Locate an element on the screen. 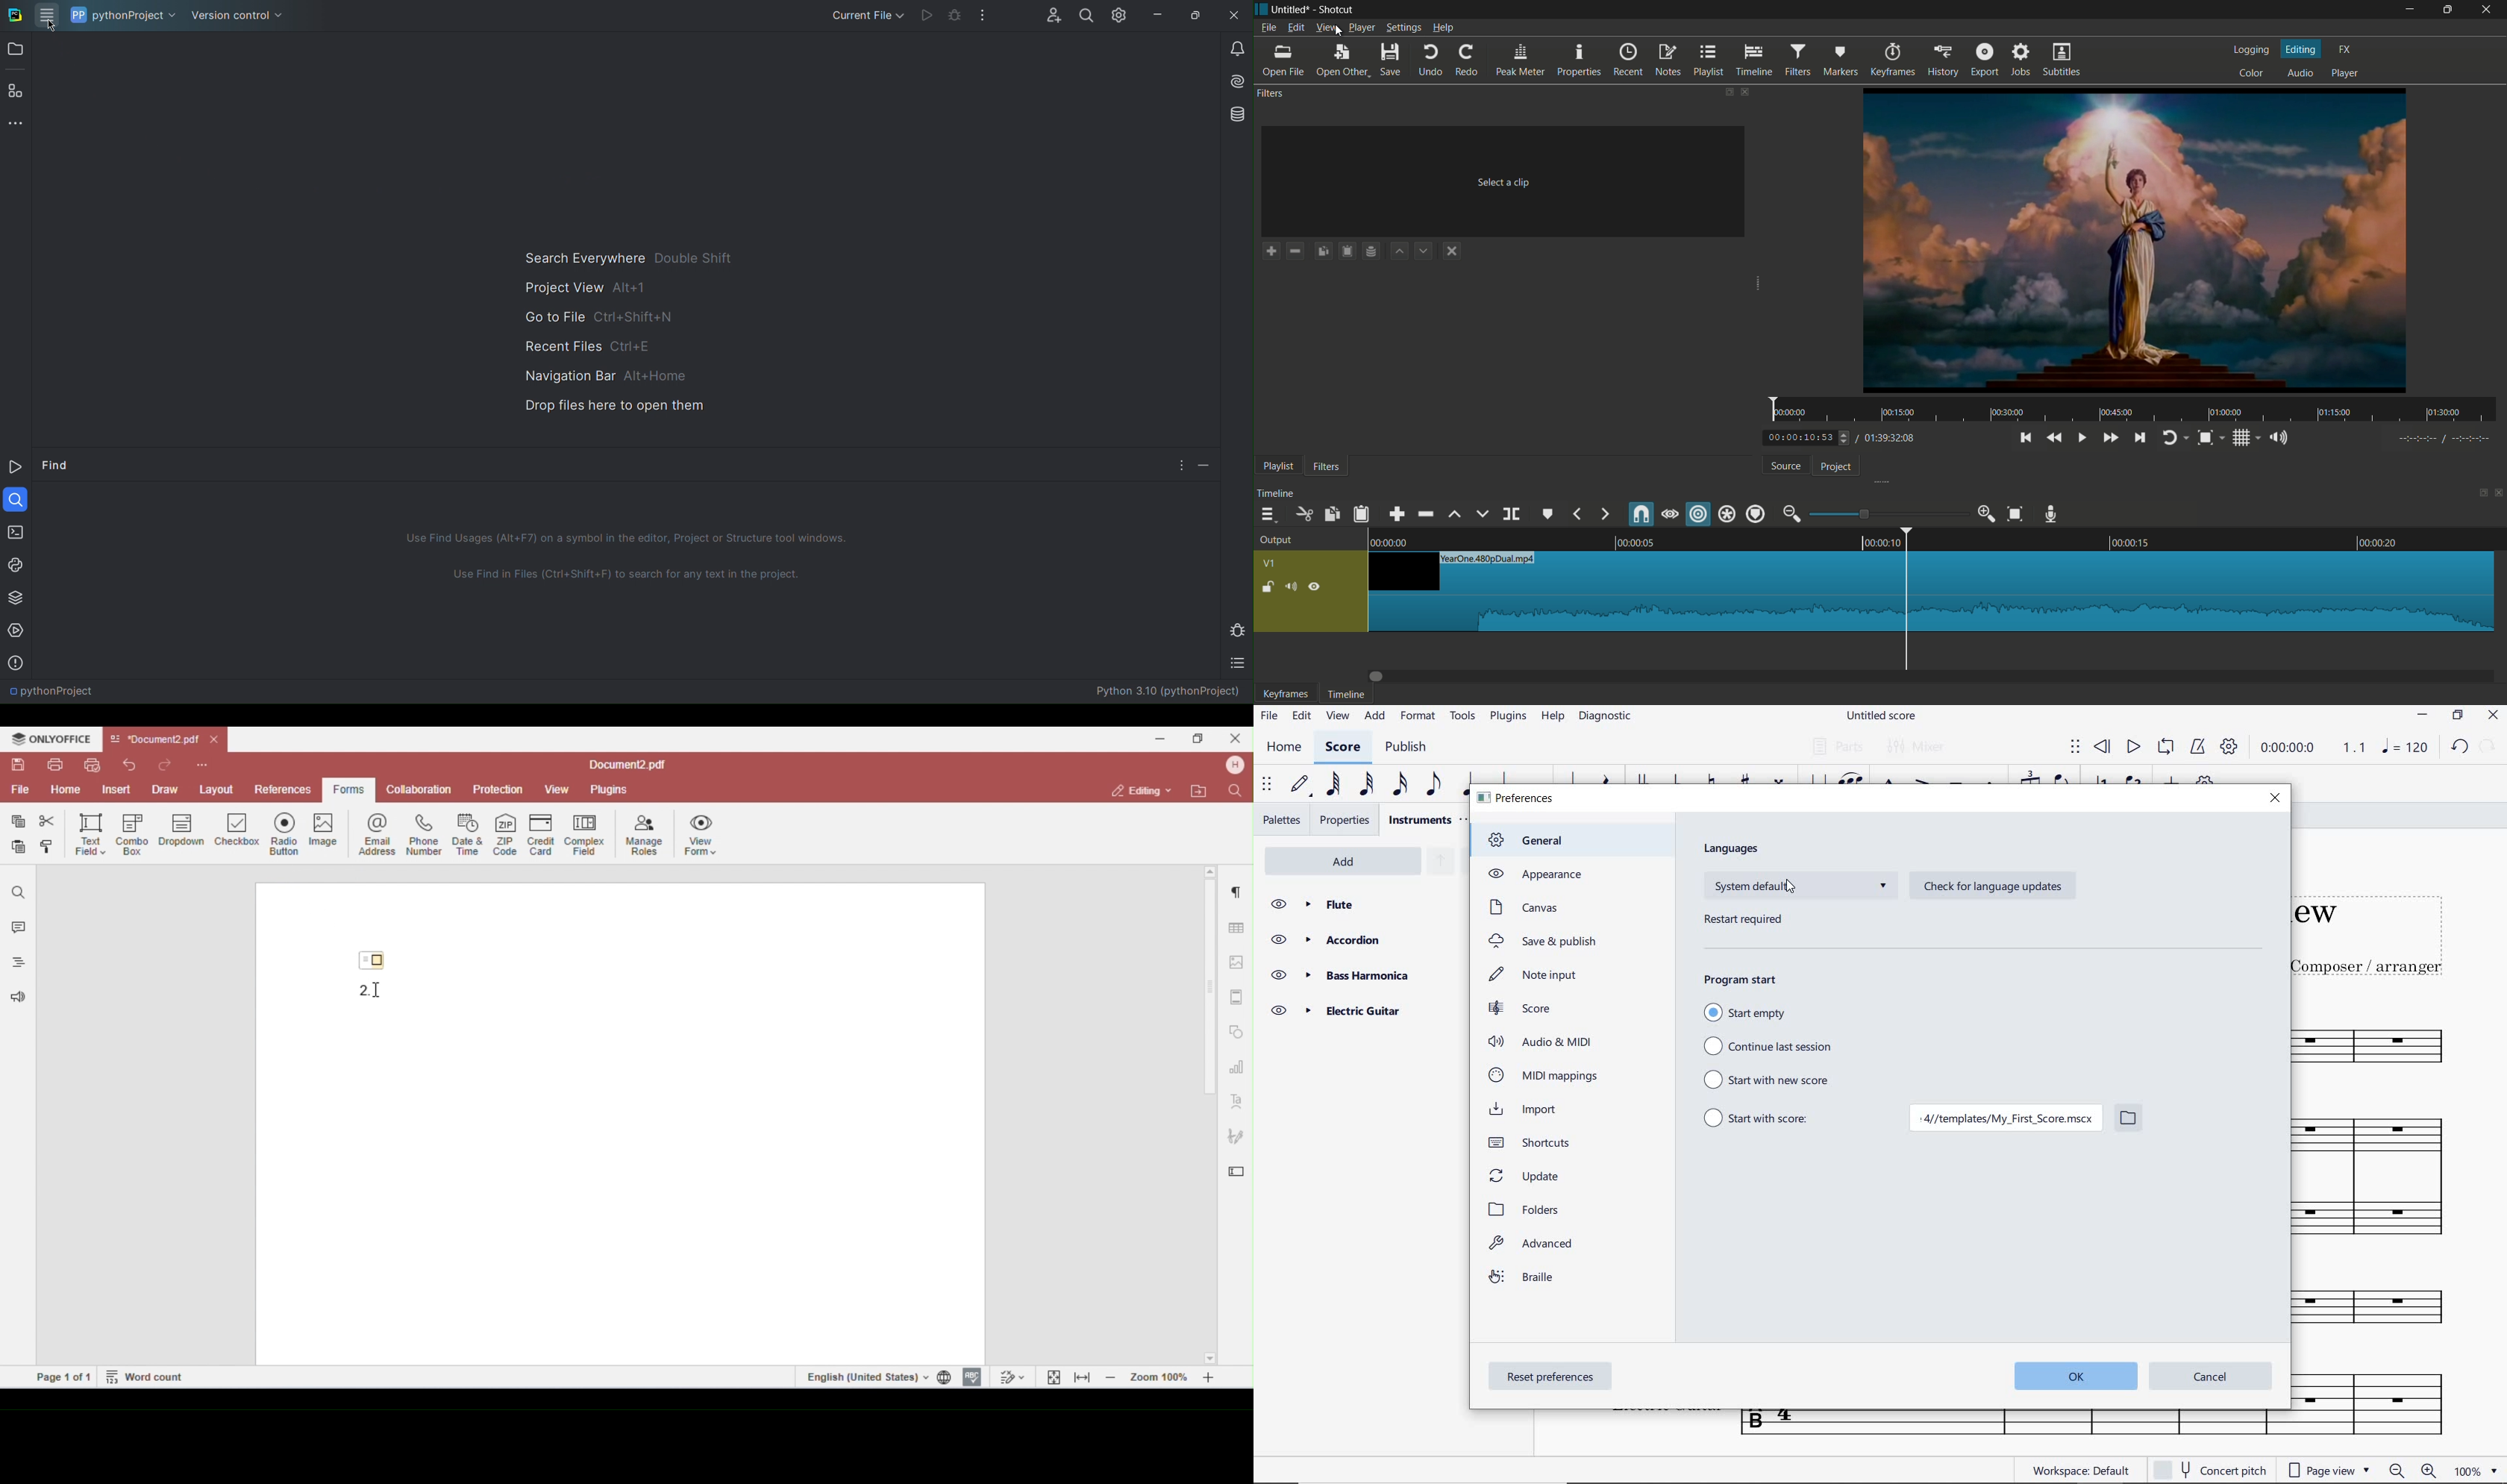  start empty is located at coordinates (1744, 1012).